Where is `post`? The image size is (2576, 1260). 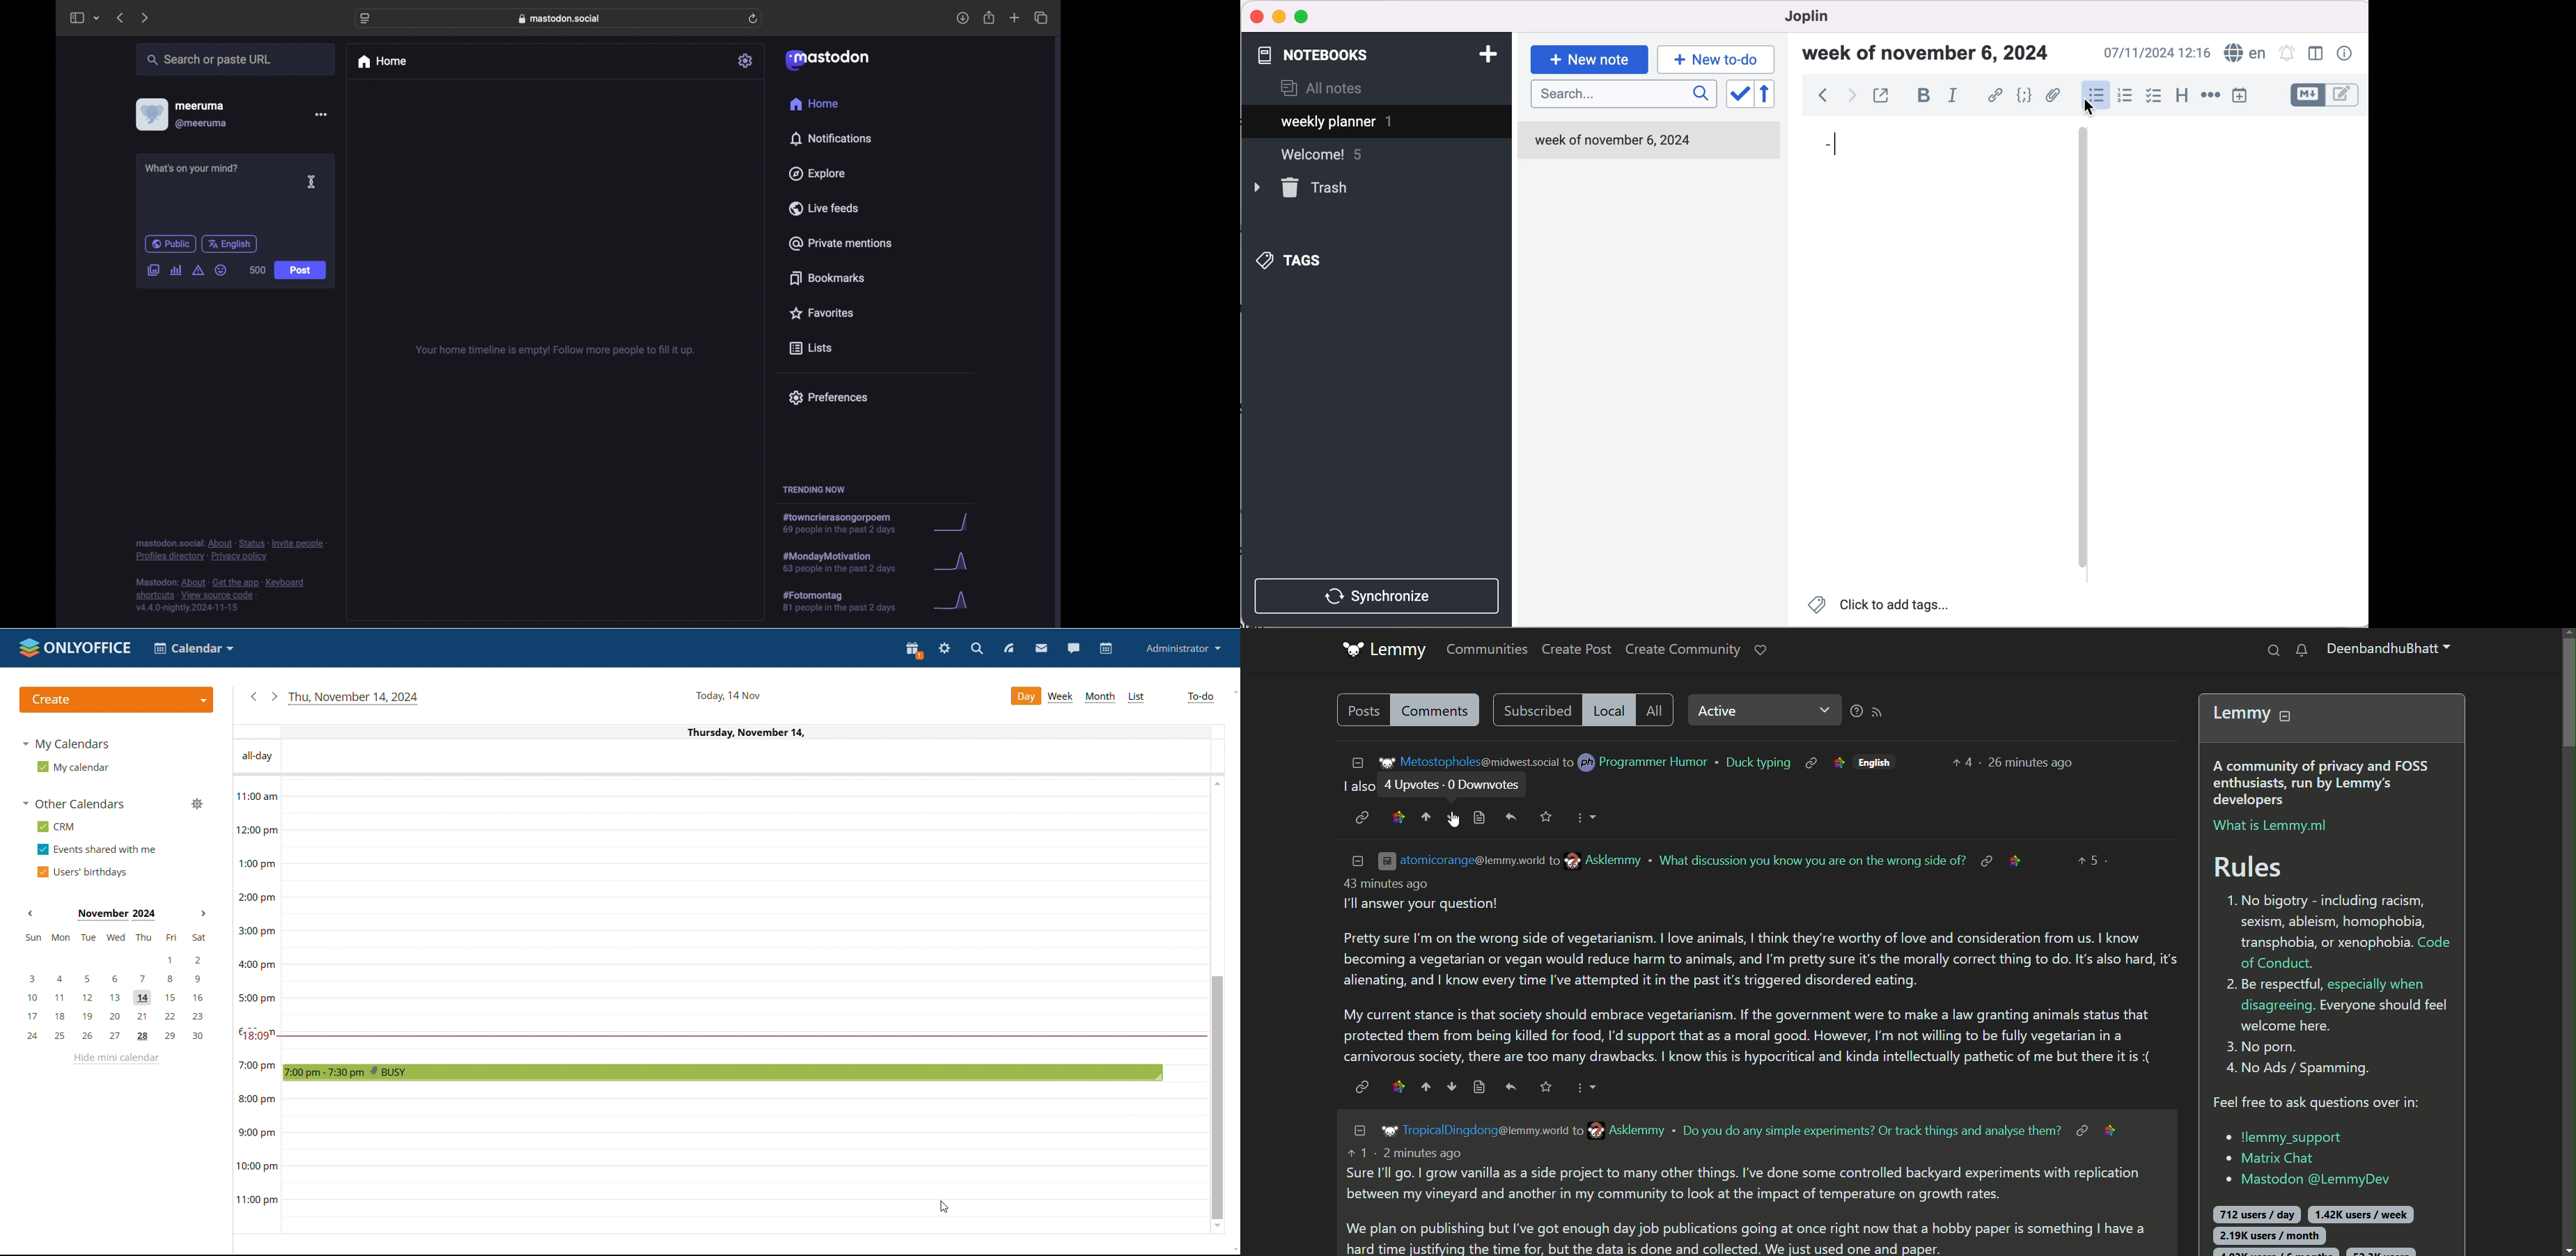 post is located at coordinates (303, 270).